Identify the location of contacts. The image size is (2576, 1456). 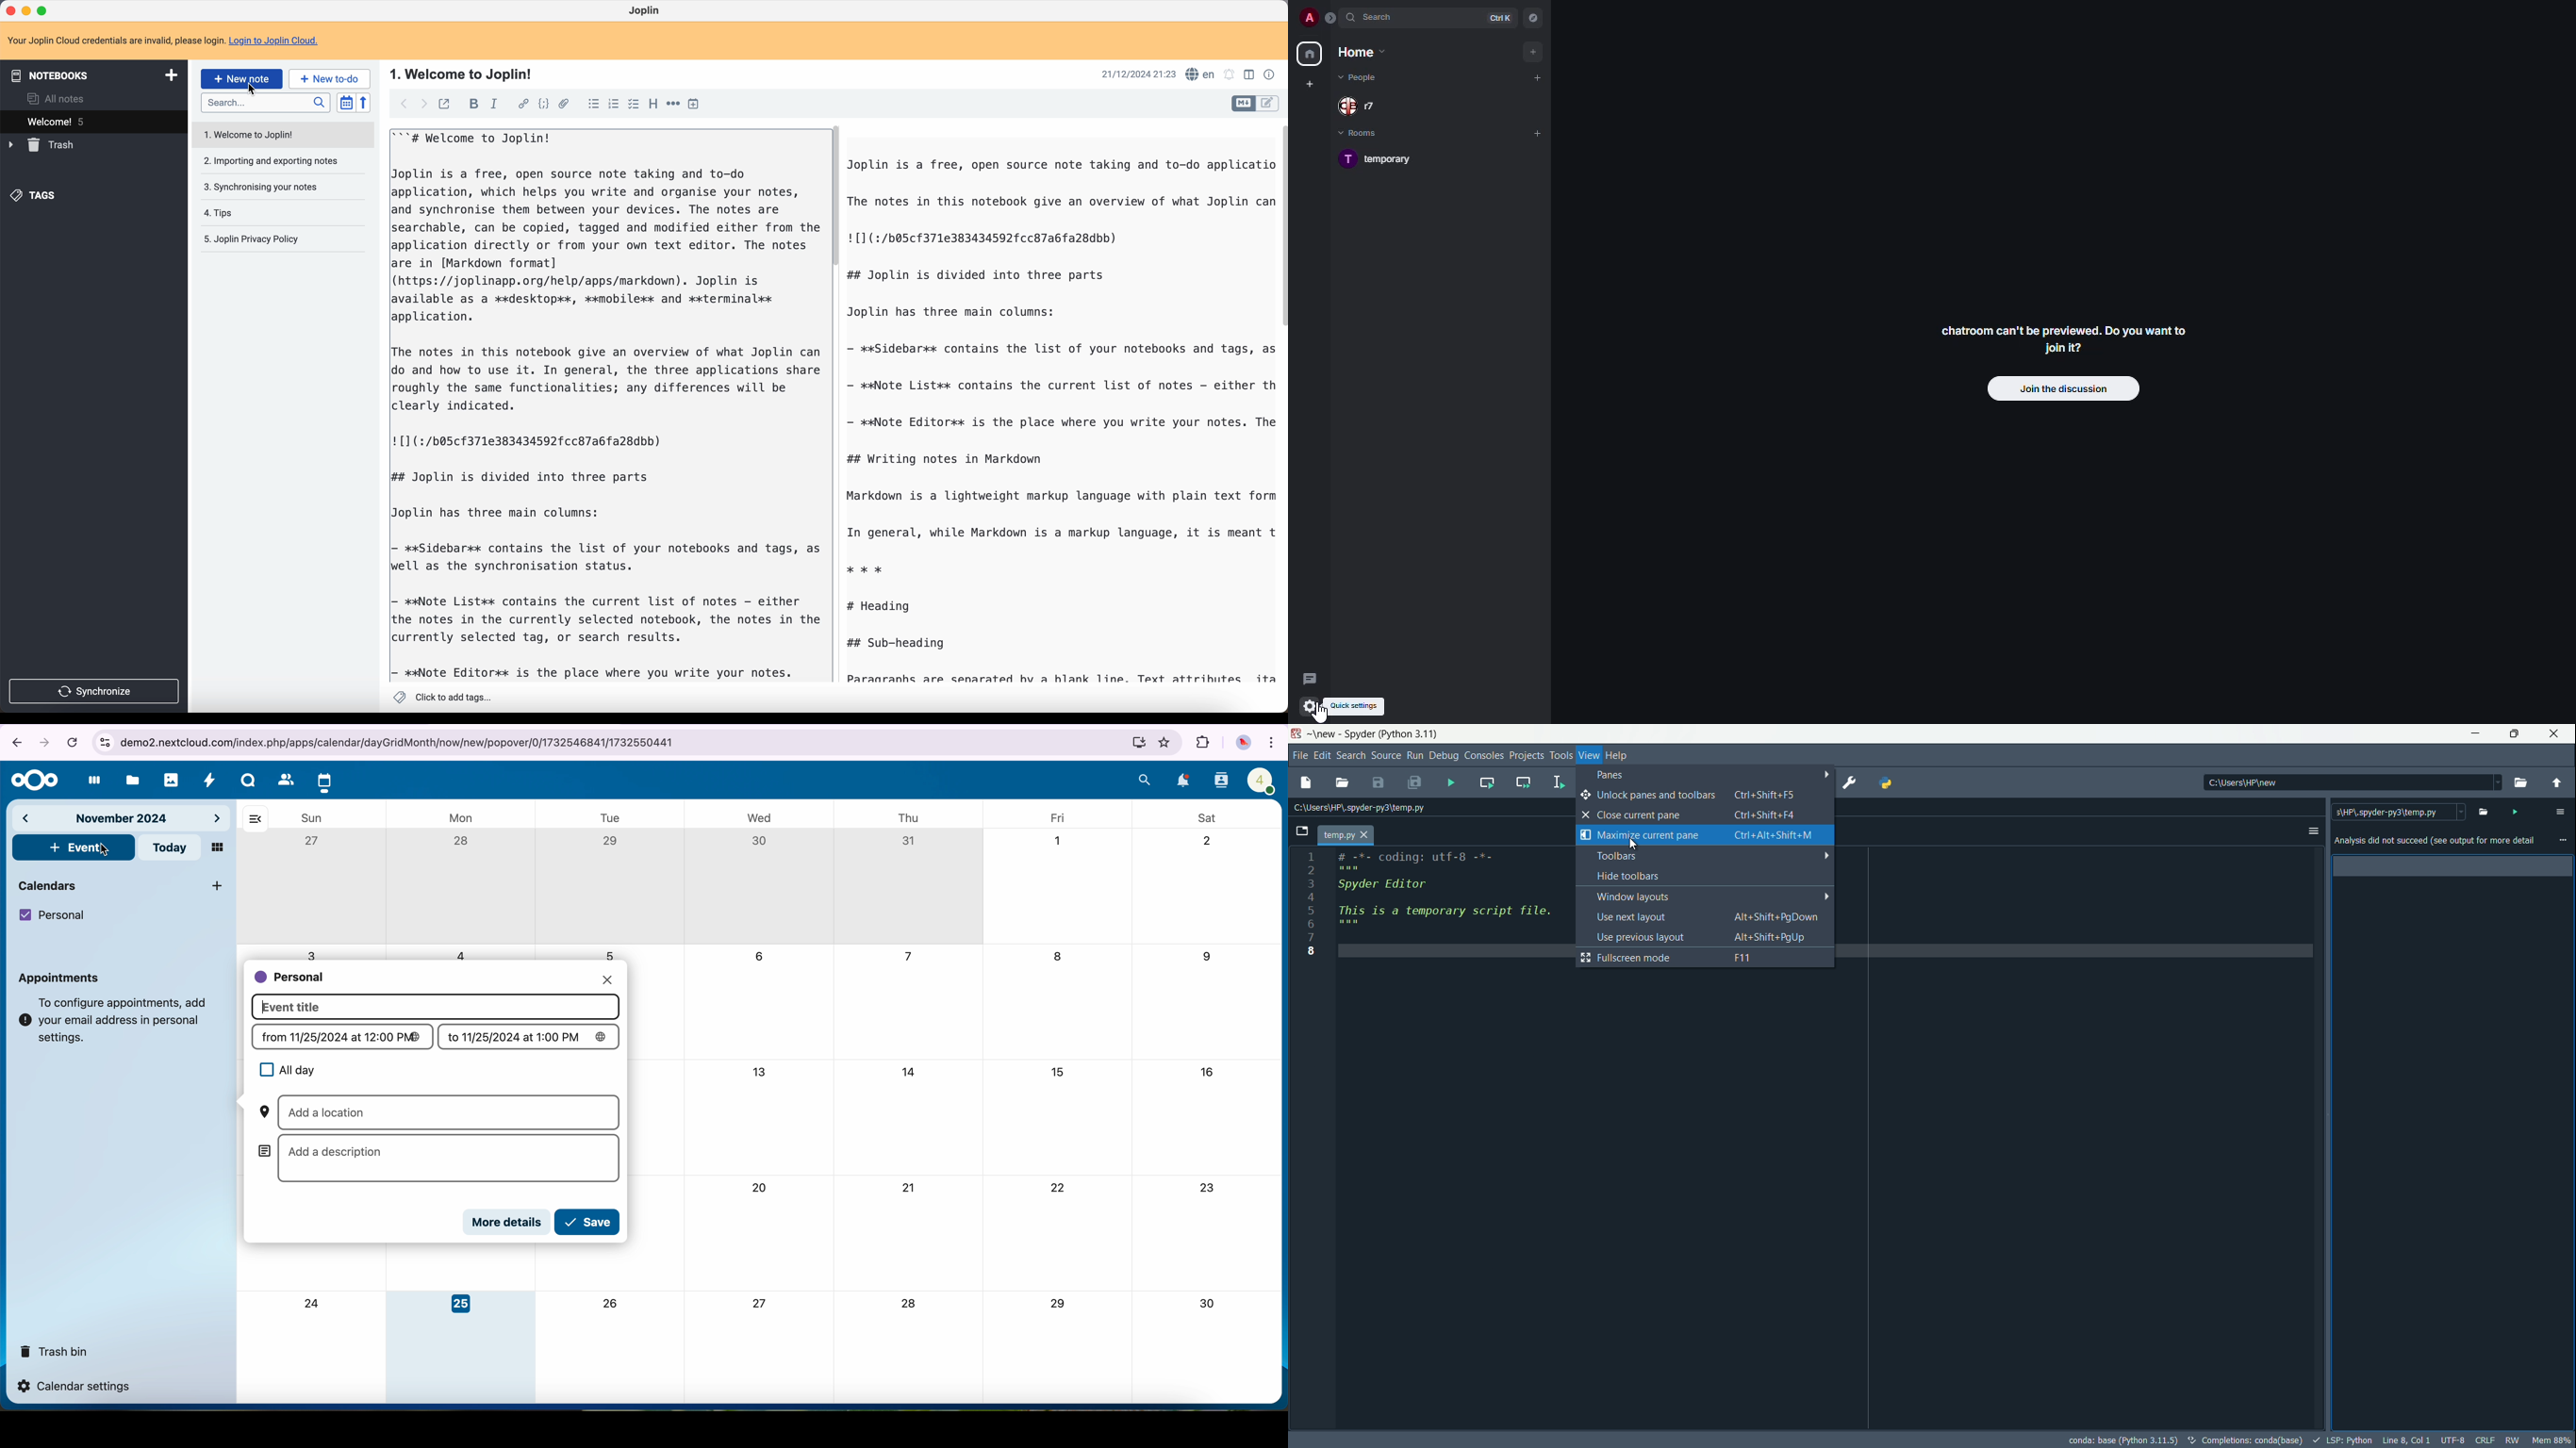
(281, 779).